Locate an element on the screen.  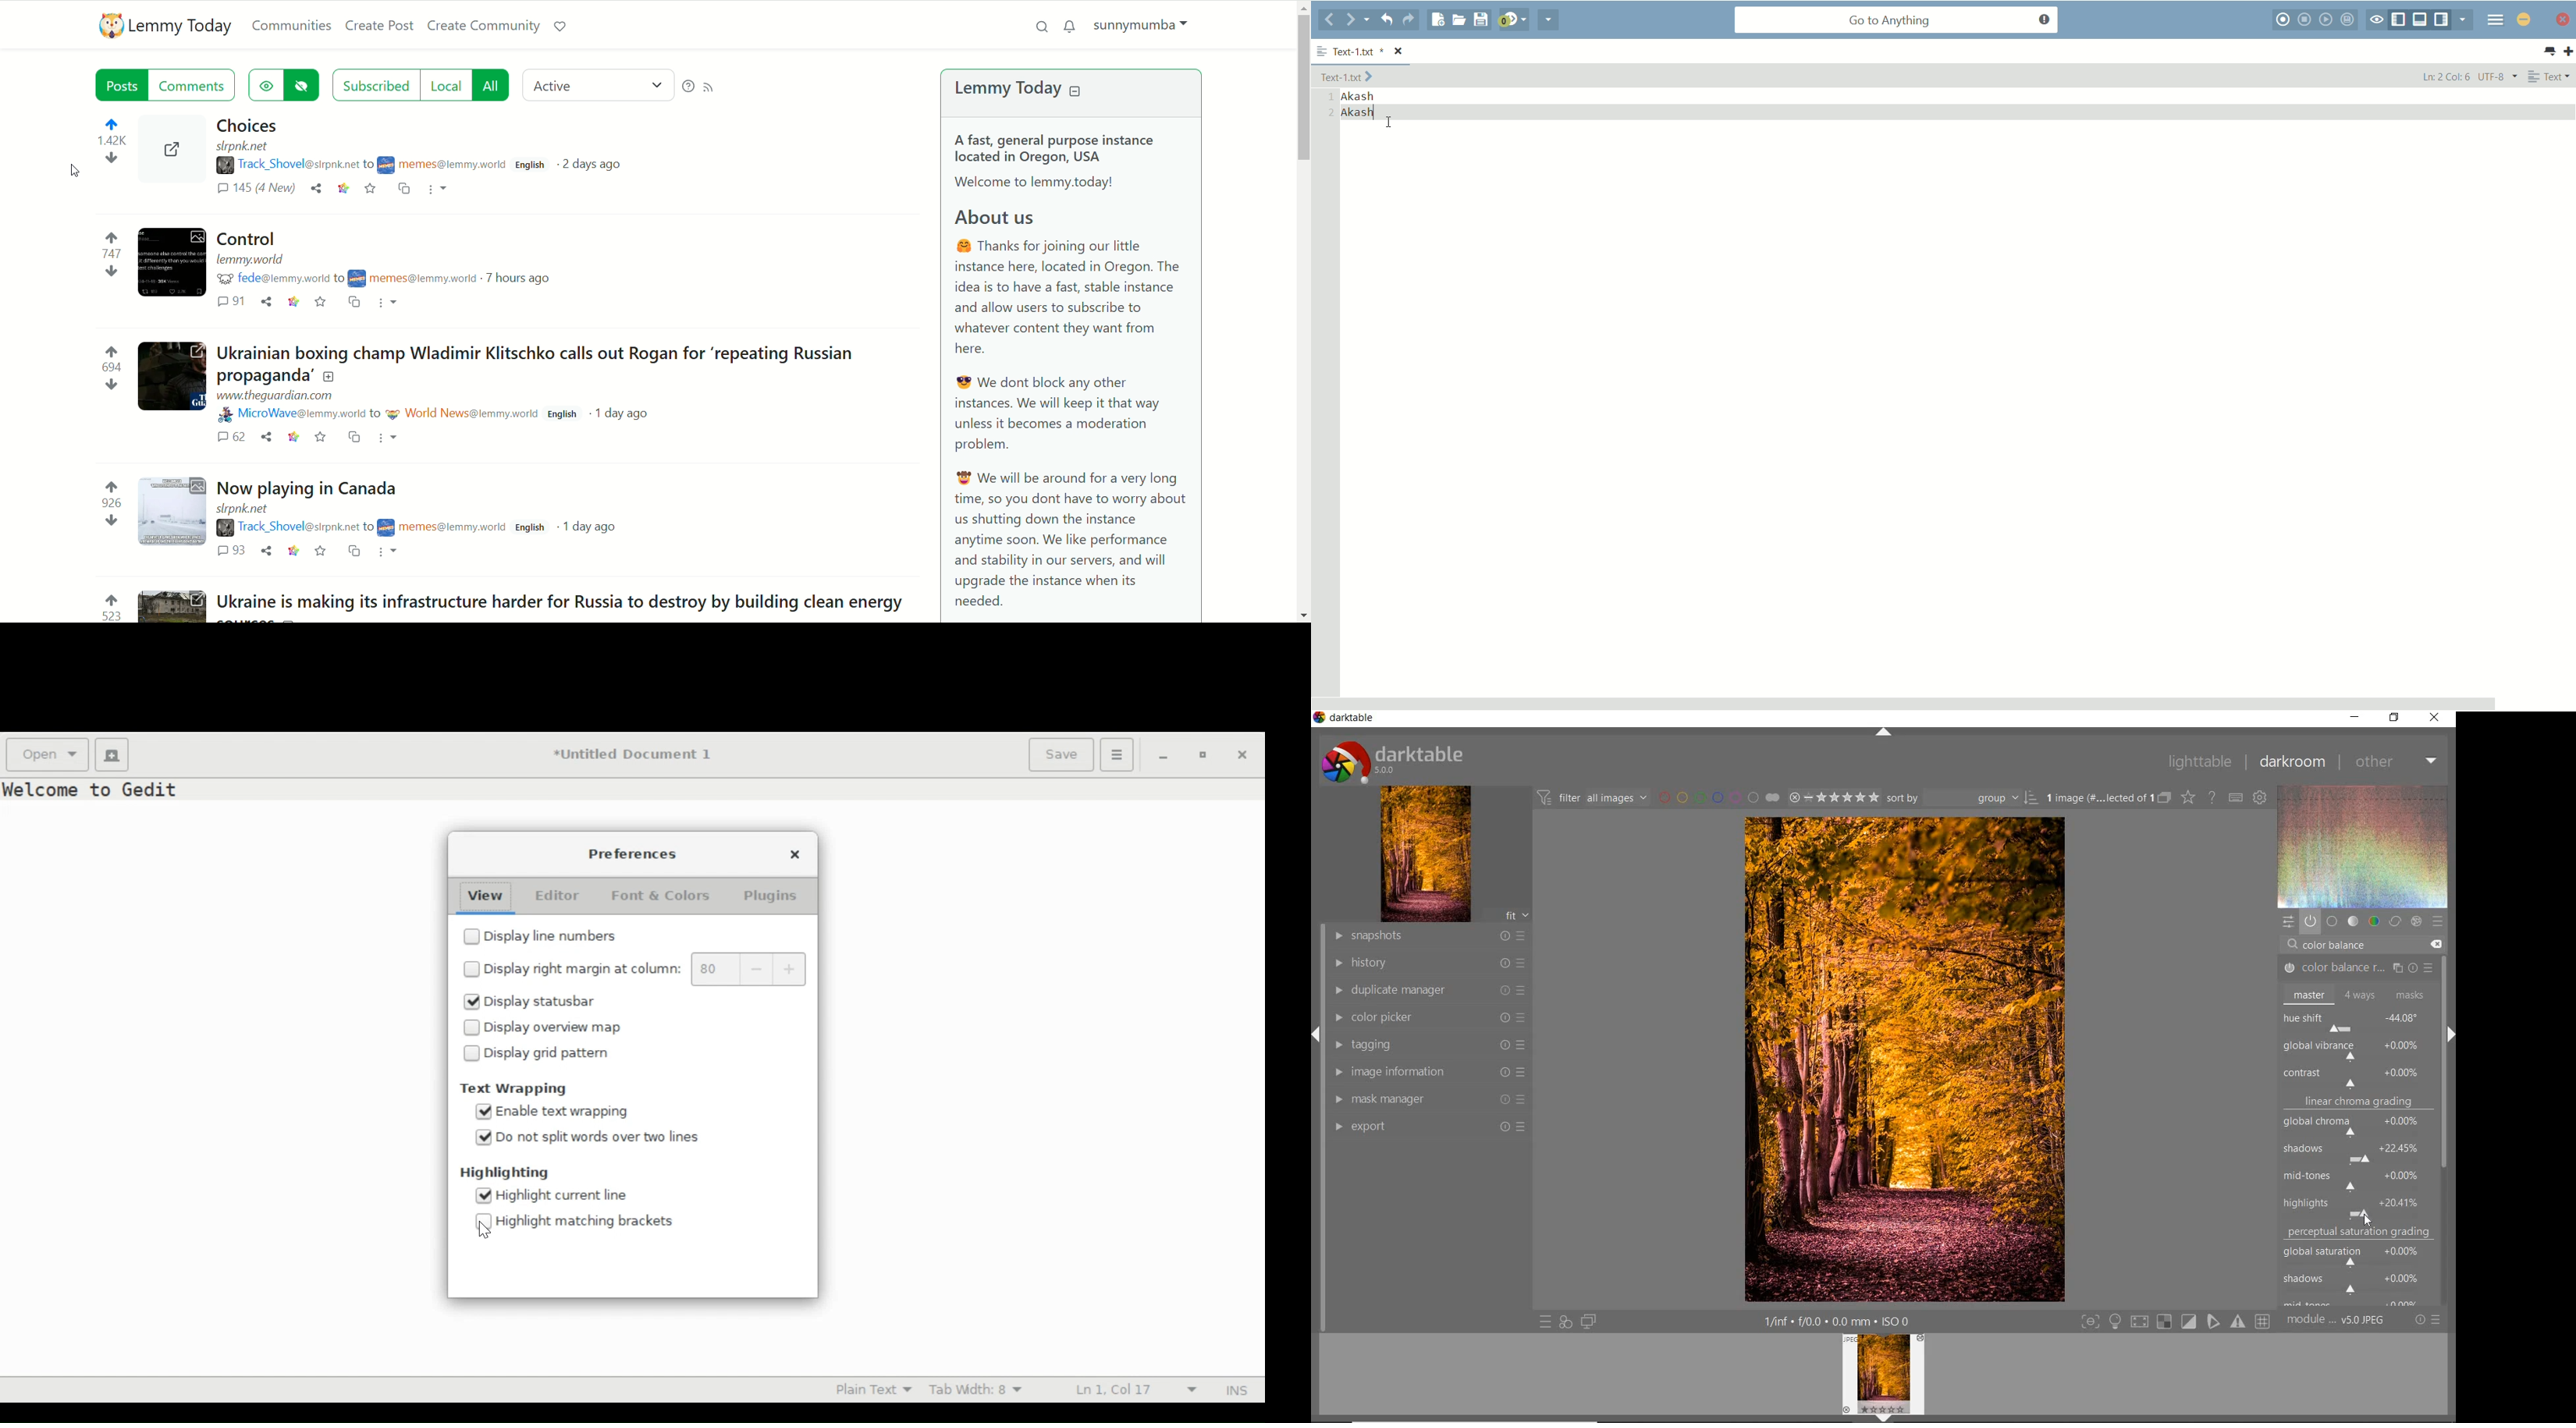
145 (4 new) comment is located at coordinates (255, 188).